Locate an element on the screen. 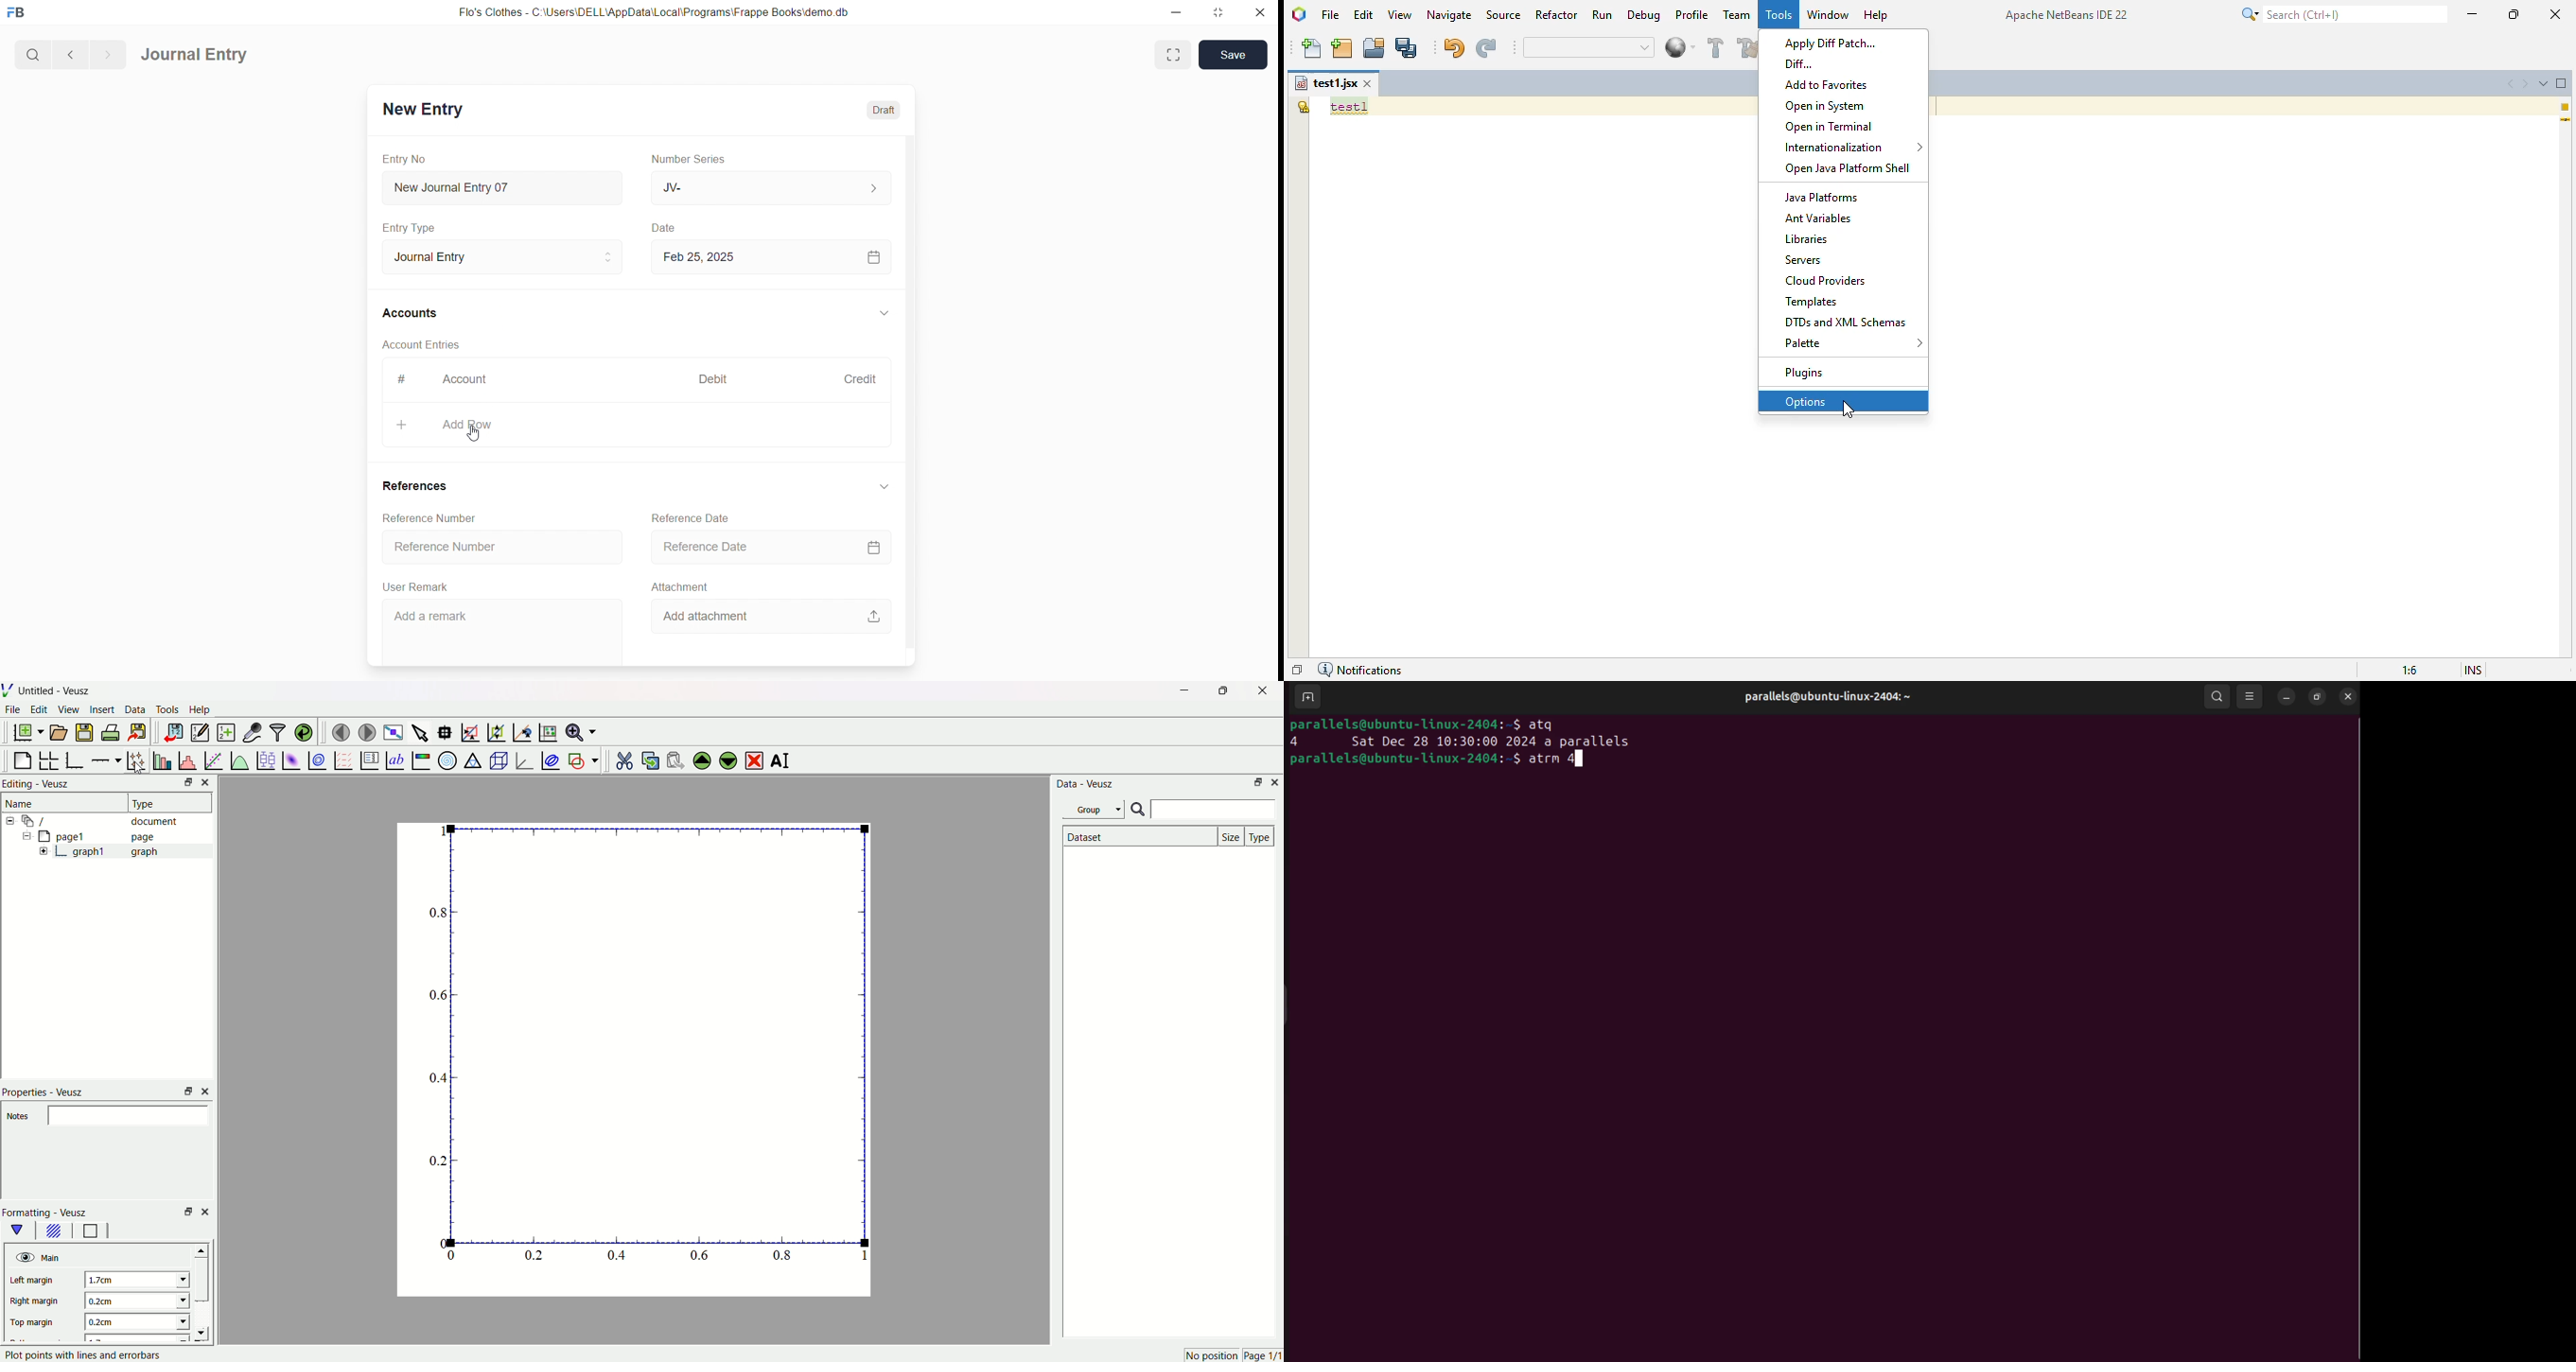 The width and height of the screenshot is (2576, 1372). cursor is located at coordinates (477, 438).